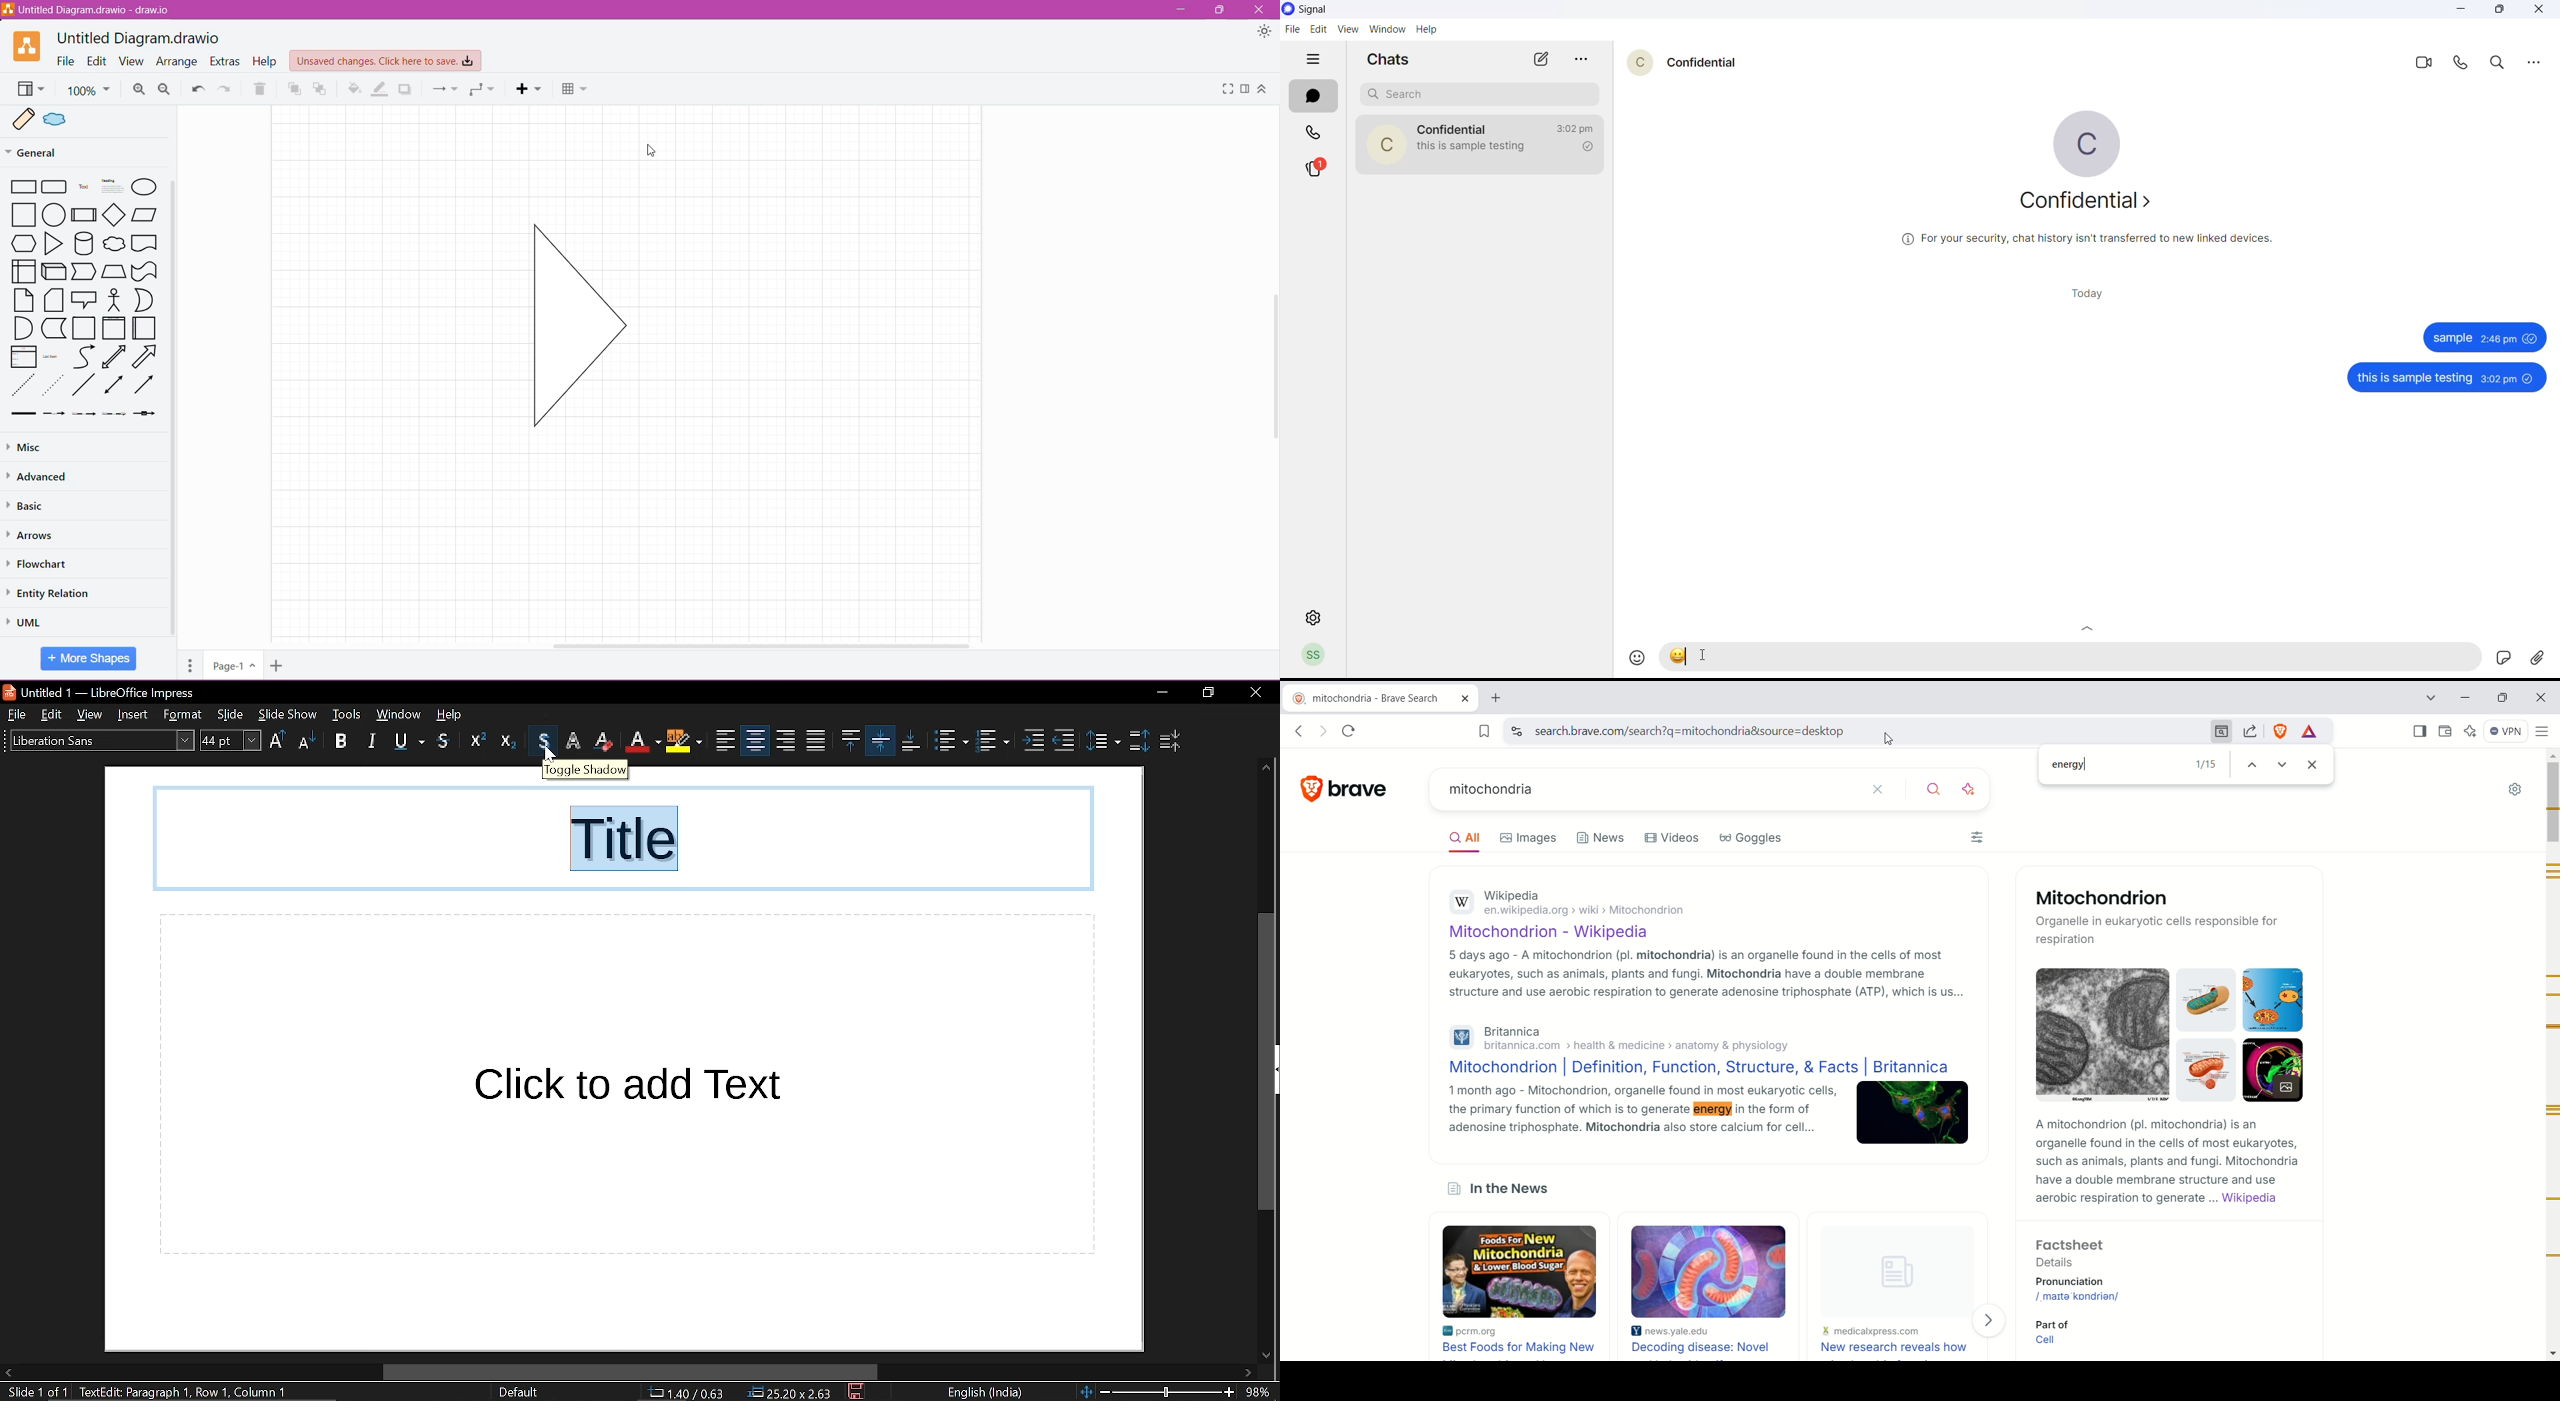  Describe the element at coordinates (1543, 59) in the screenshot. I see `new message` at that location.